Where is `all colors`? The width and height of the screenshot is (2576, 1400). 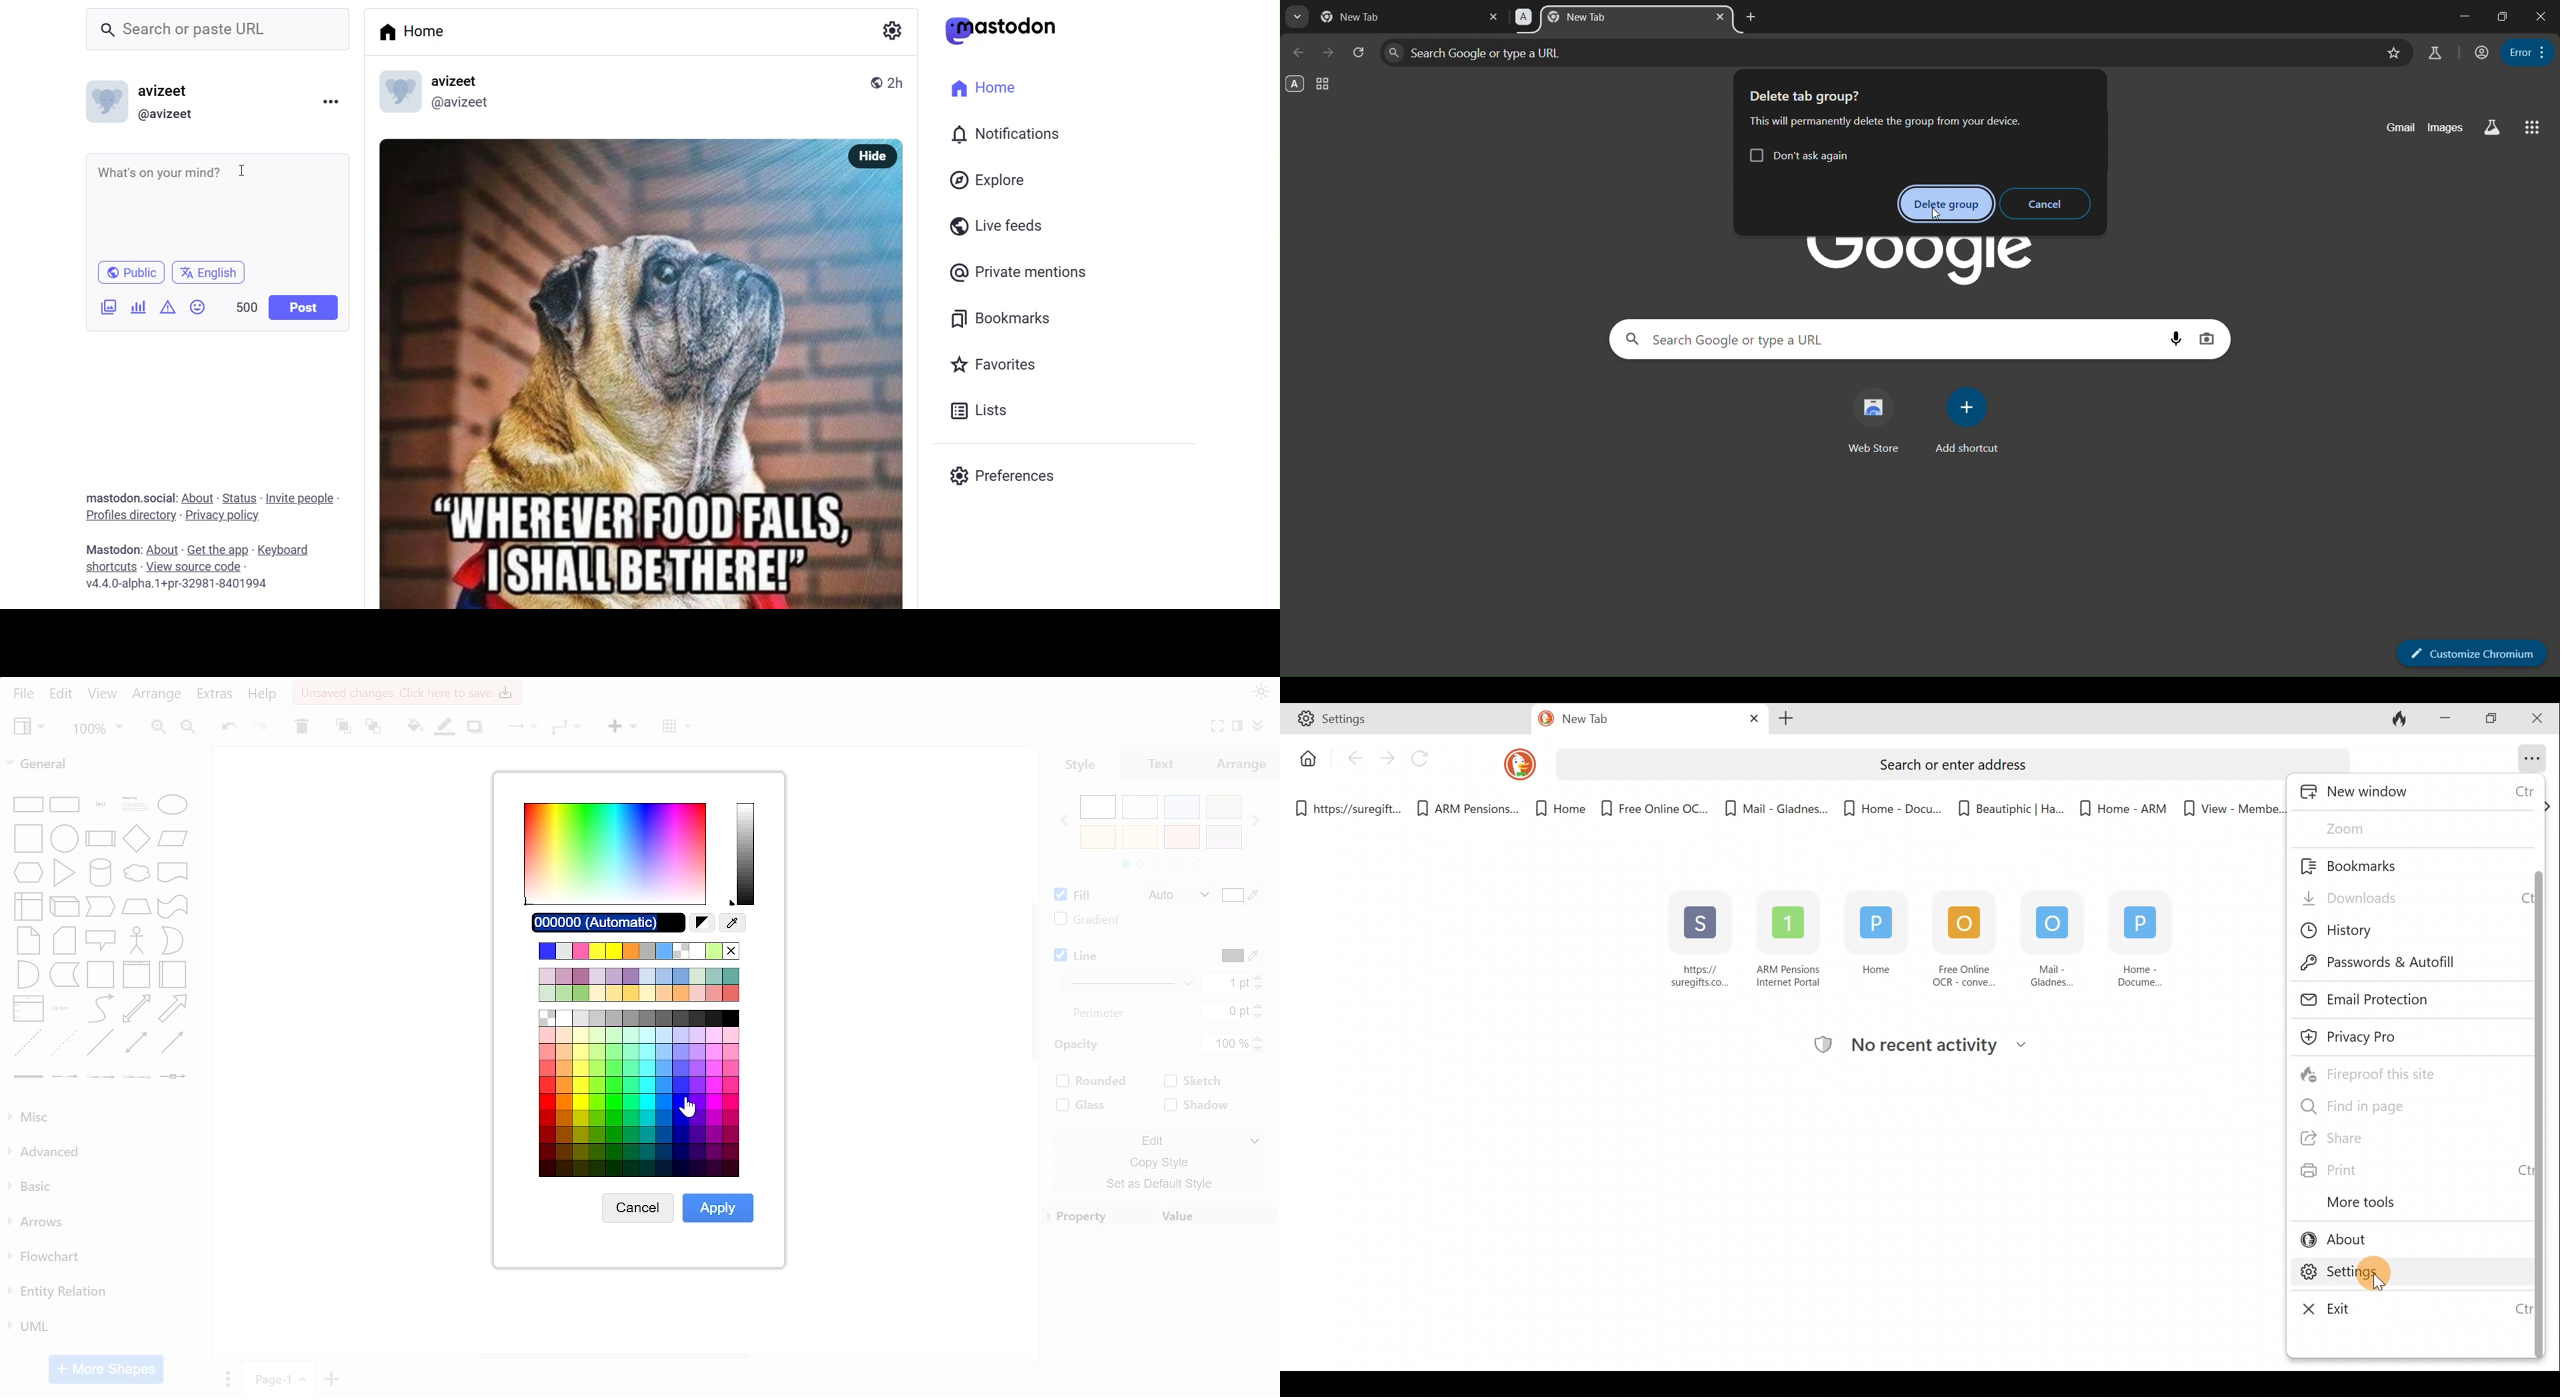 all colors is located at coordinates (637, 1093).